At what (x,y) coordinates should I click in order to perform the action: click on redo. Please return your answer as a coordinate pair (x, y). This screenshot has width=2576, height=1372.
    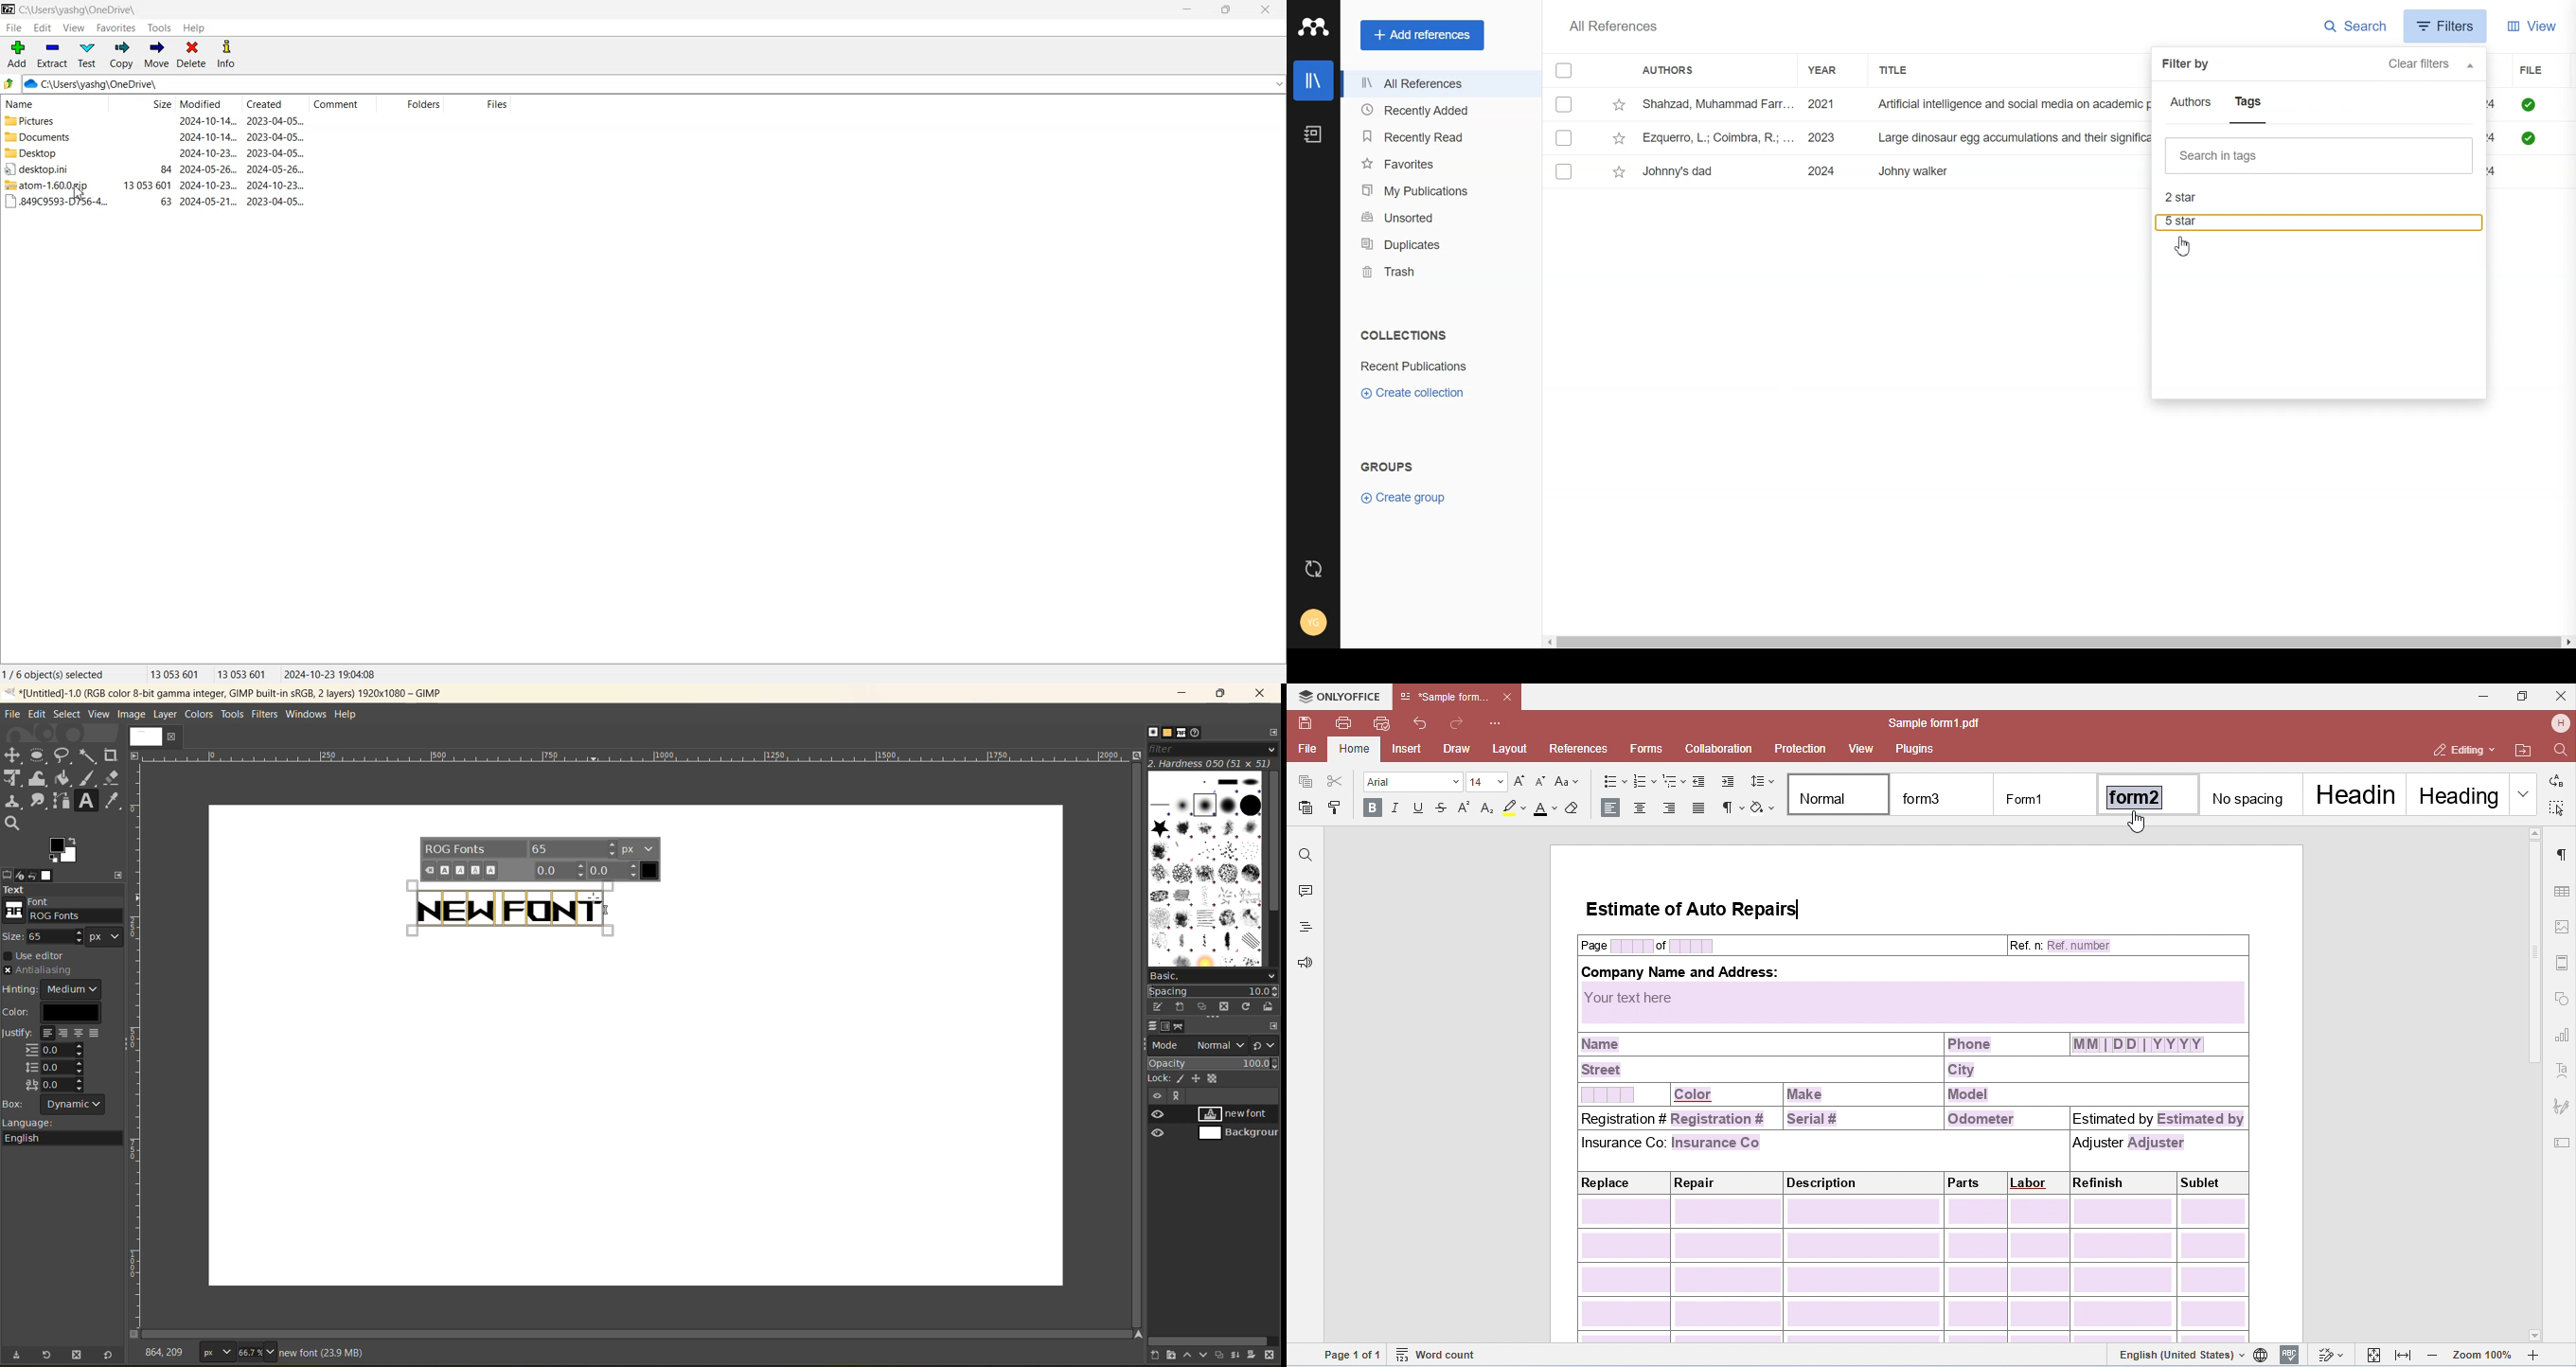
    Looking at the image, I should click on (1457, 723).